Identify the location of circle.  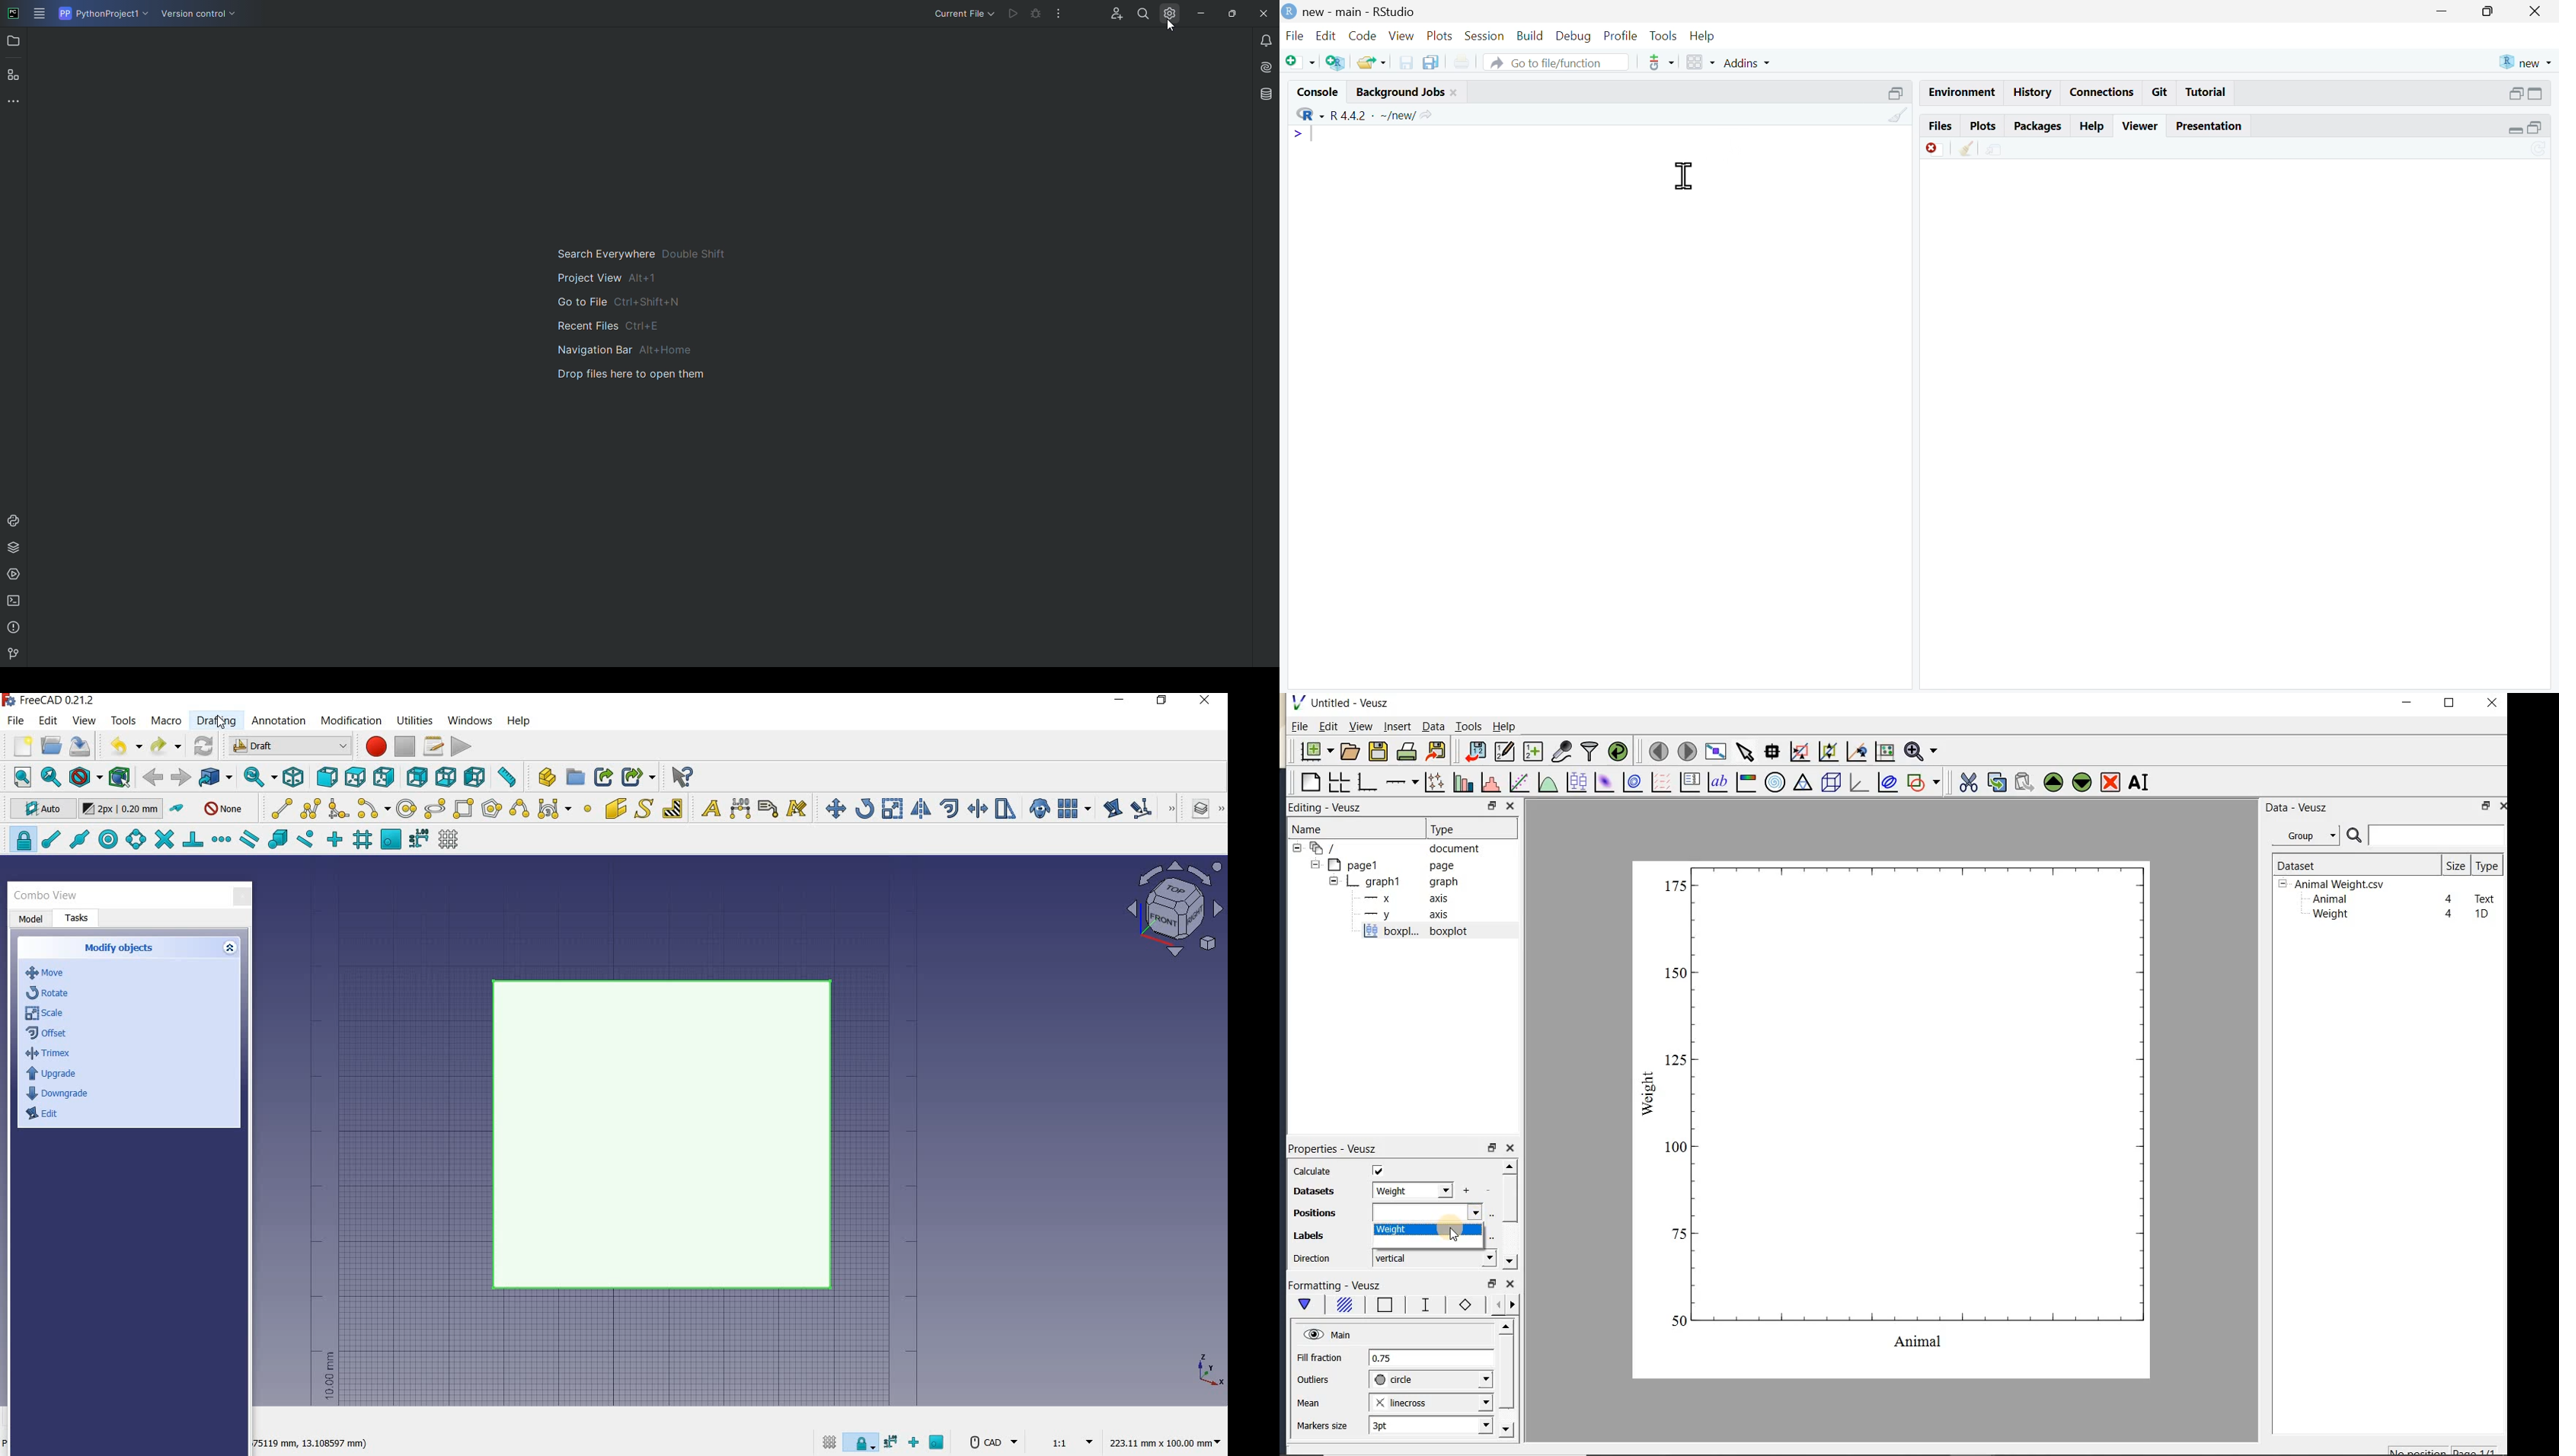
(407, 809).